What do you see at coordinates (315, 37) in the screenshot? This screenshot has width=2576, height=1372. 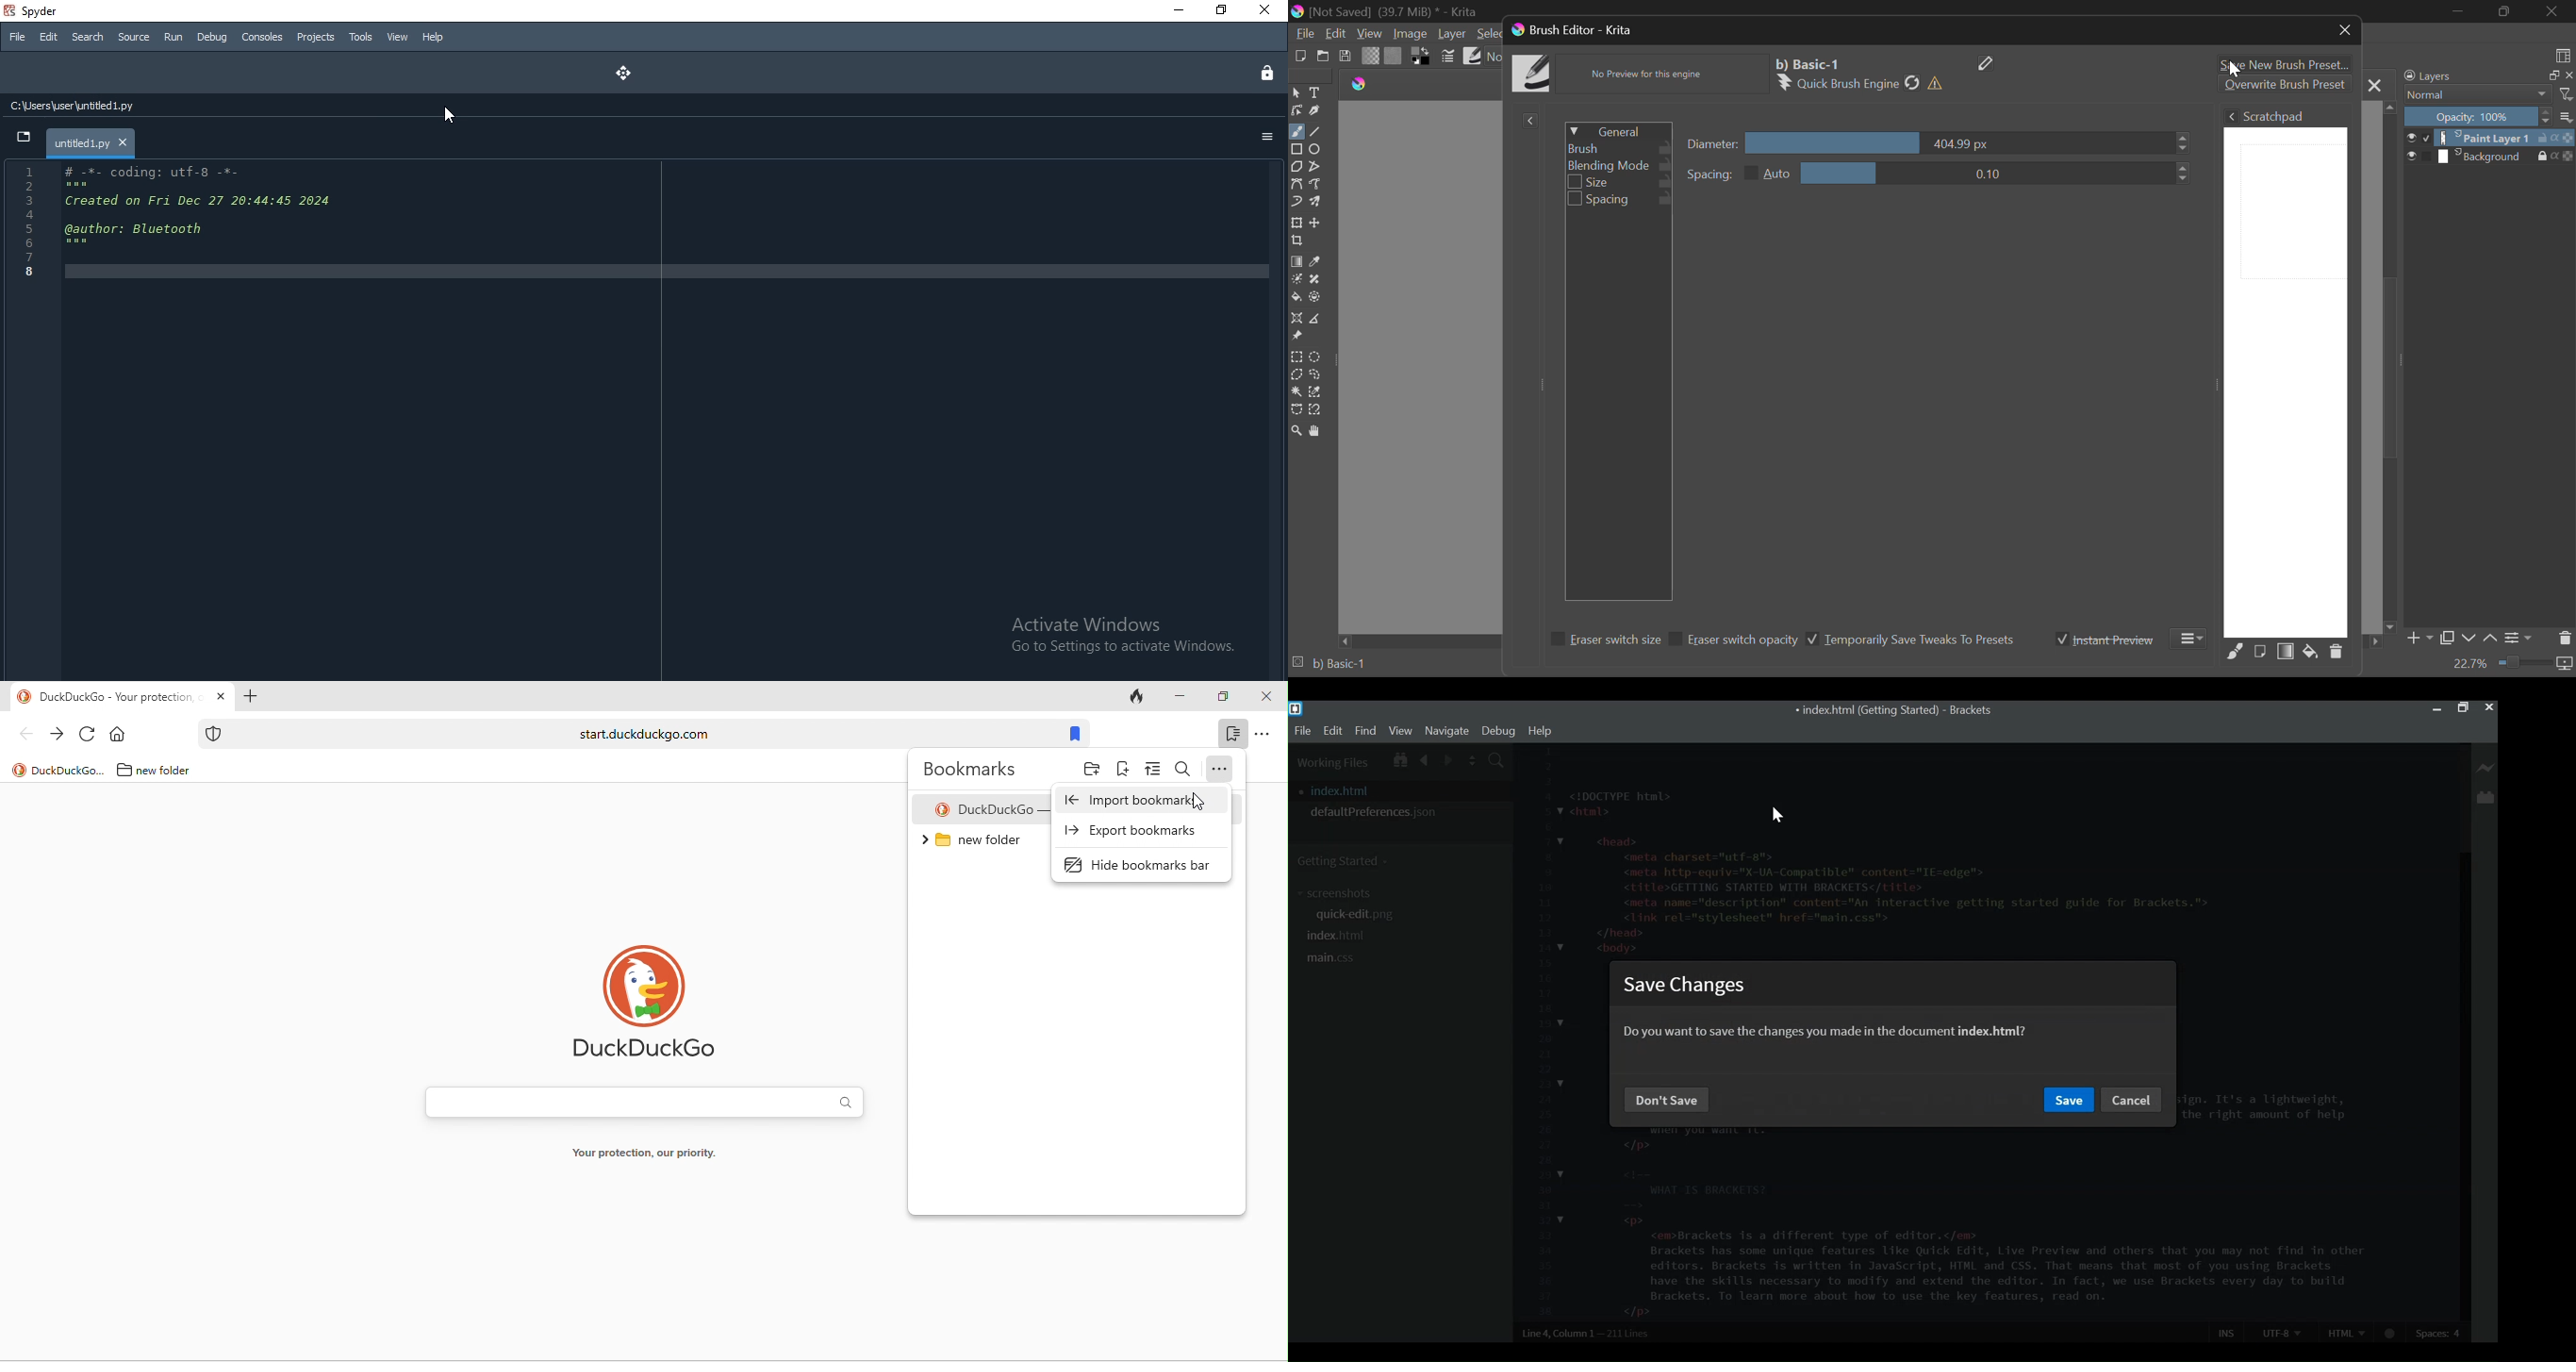 I see `Projects` at bounding box center [315, 37].